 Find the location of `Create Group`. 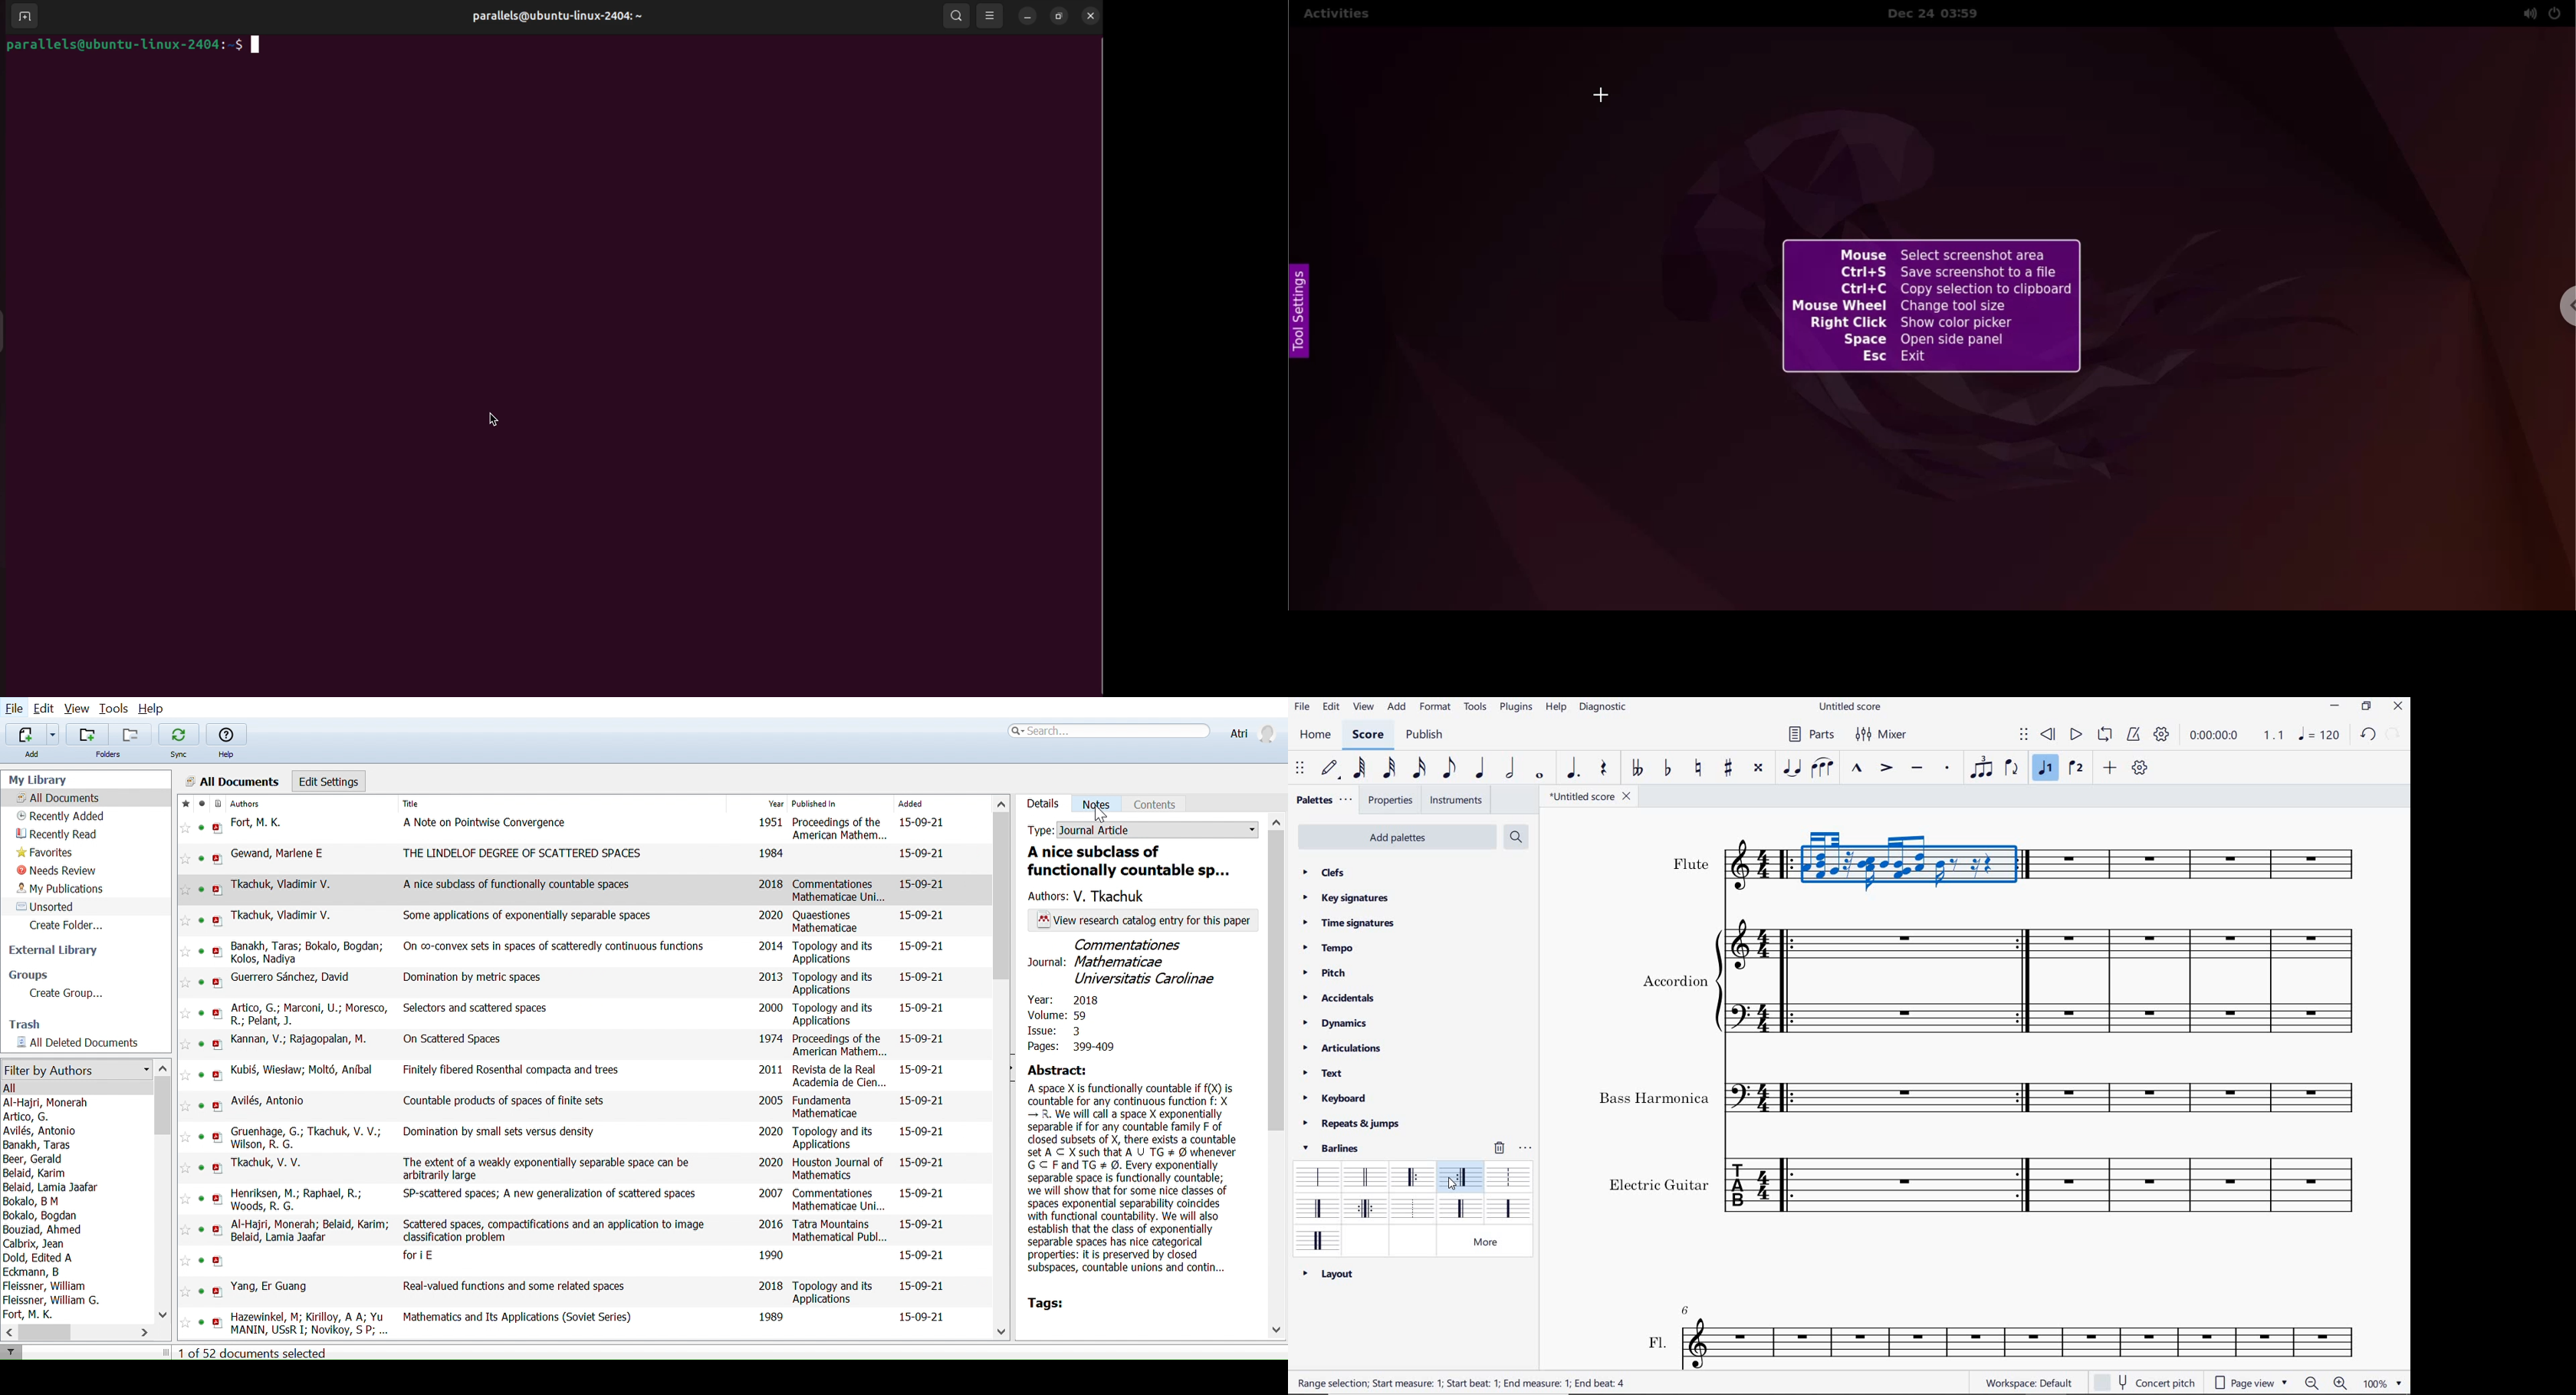

Create Group is located at coordinates (78, 994).